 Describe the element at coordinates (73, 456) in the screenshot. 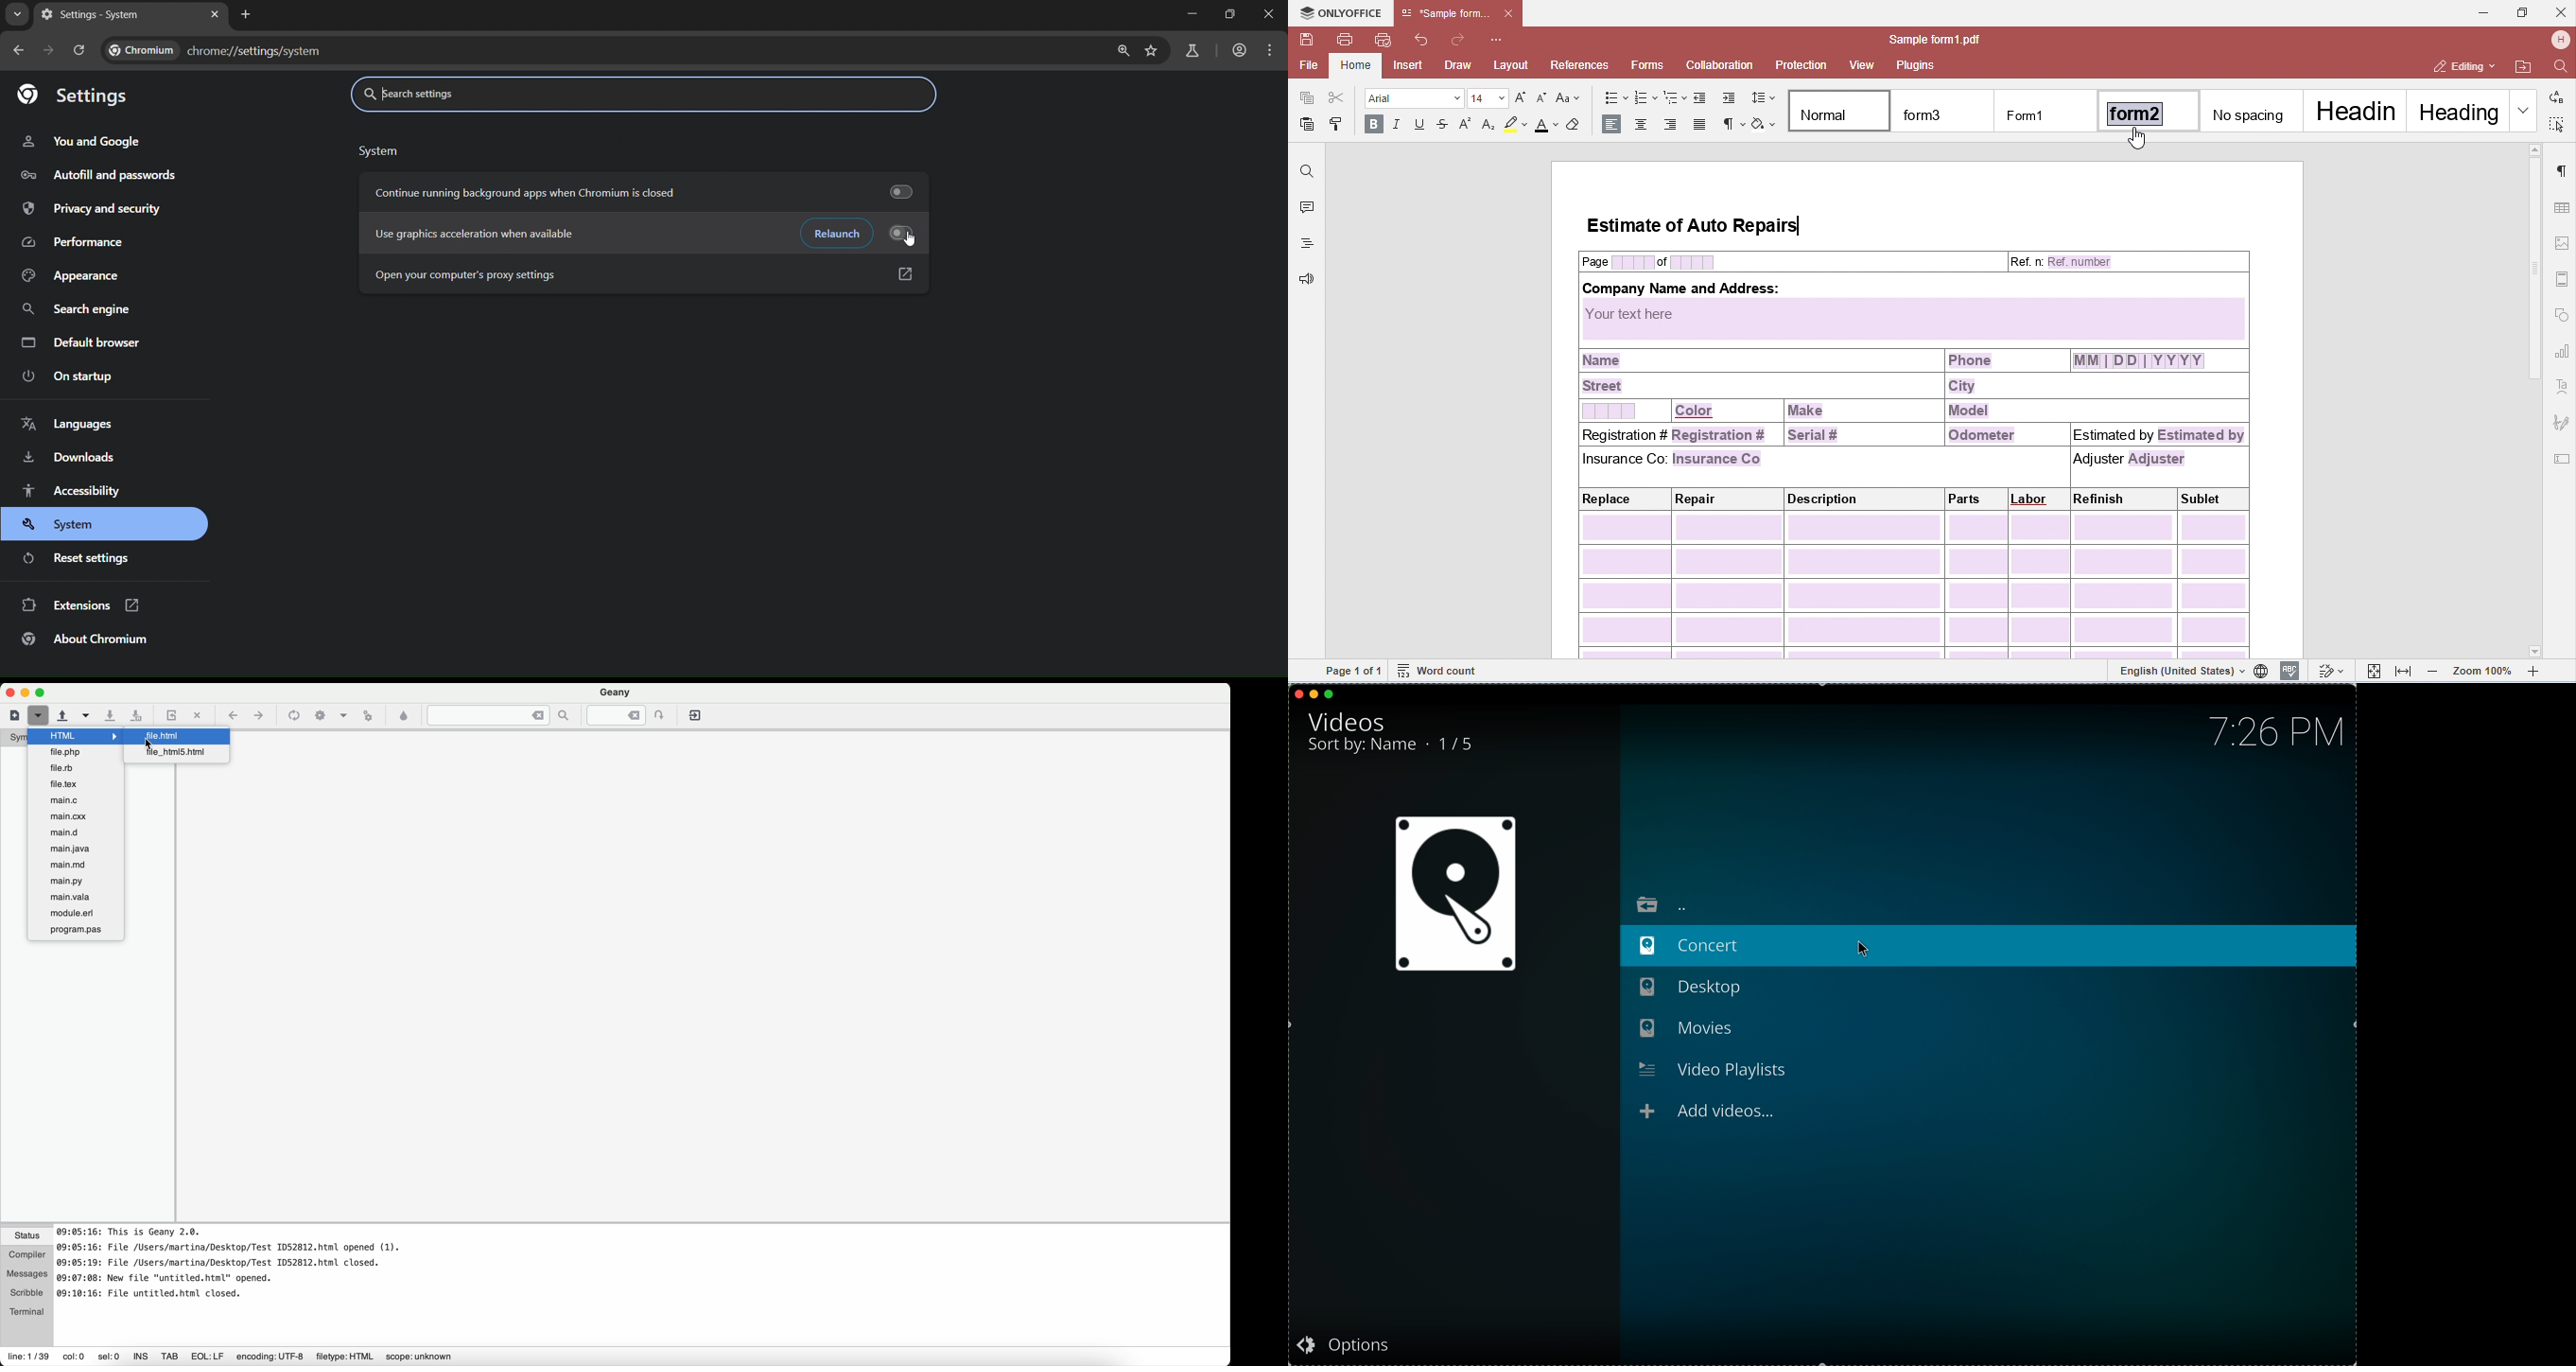

I see `downloads` at that location.